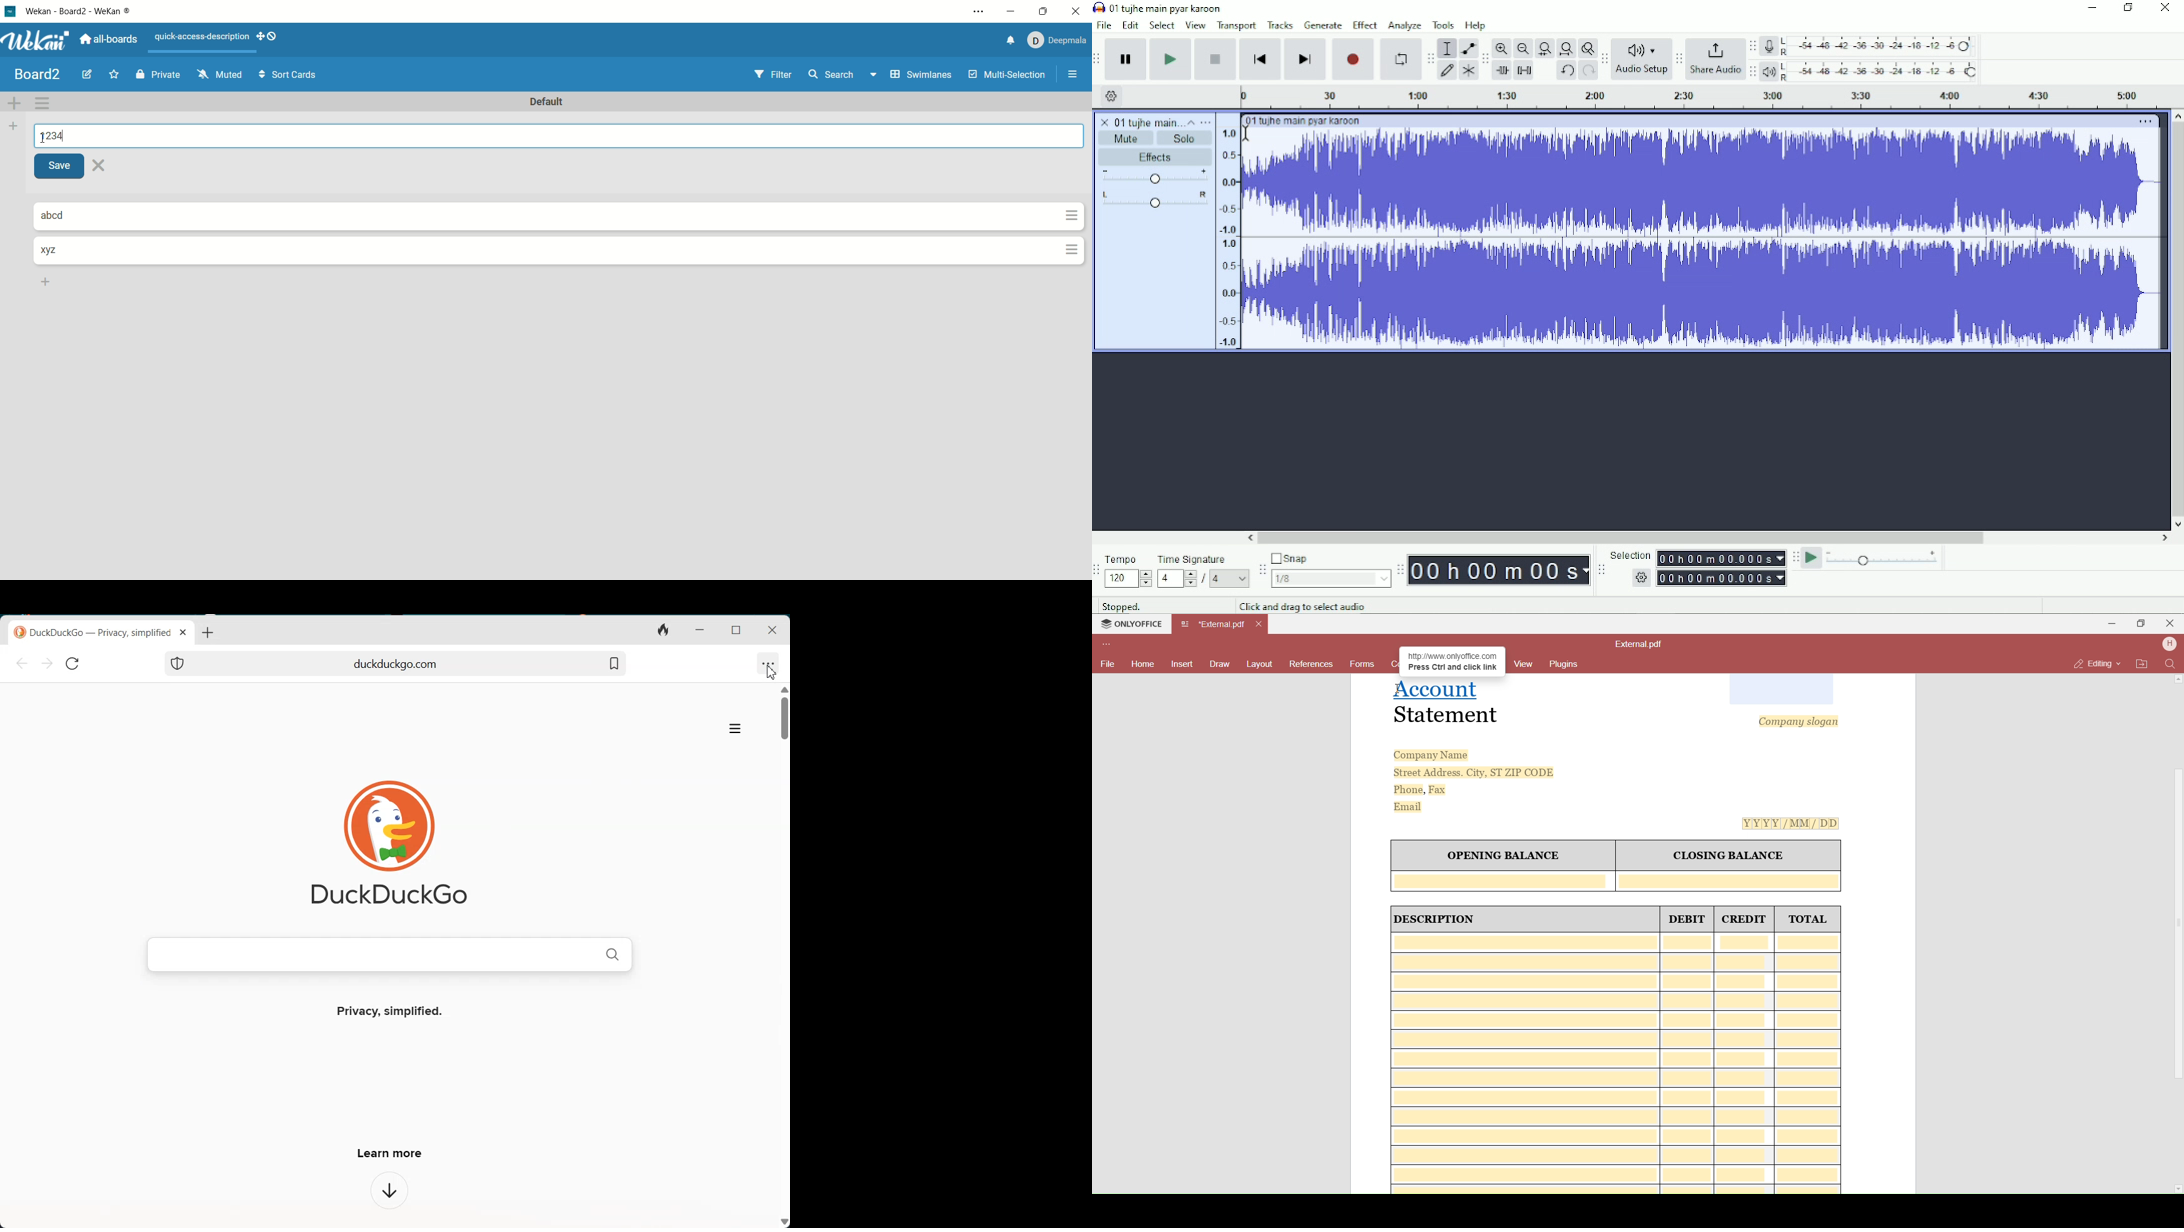 The image size is (2184, 1232). I want to click on Press Ctrl and click link, so click(1455, 668).